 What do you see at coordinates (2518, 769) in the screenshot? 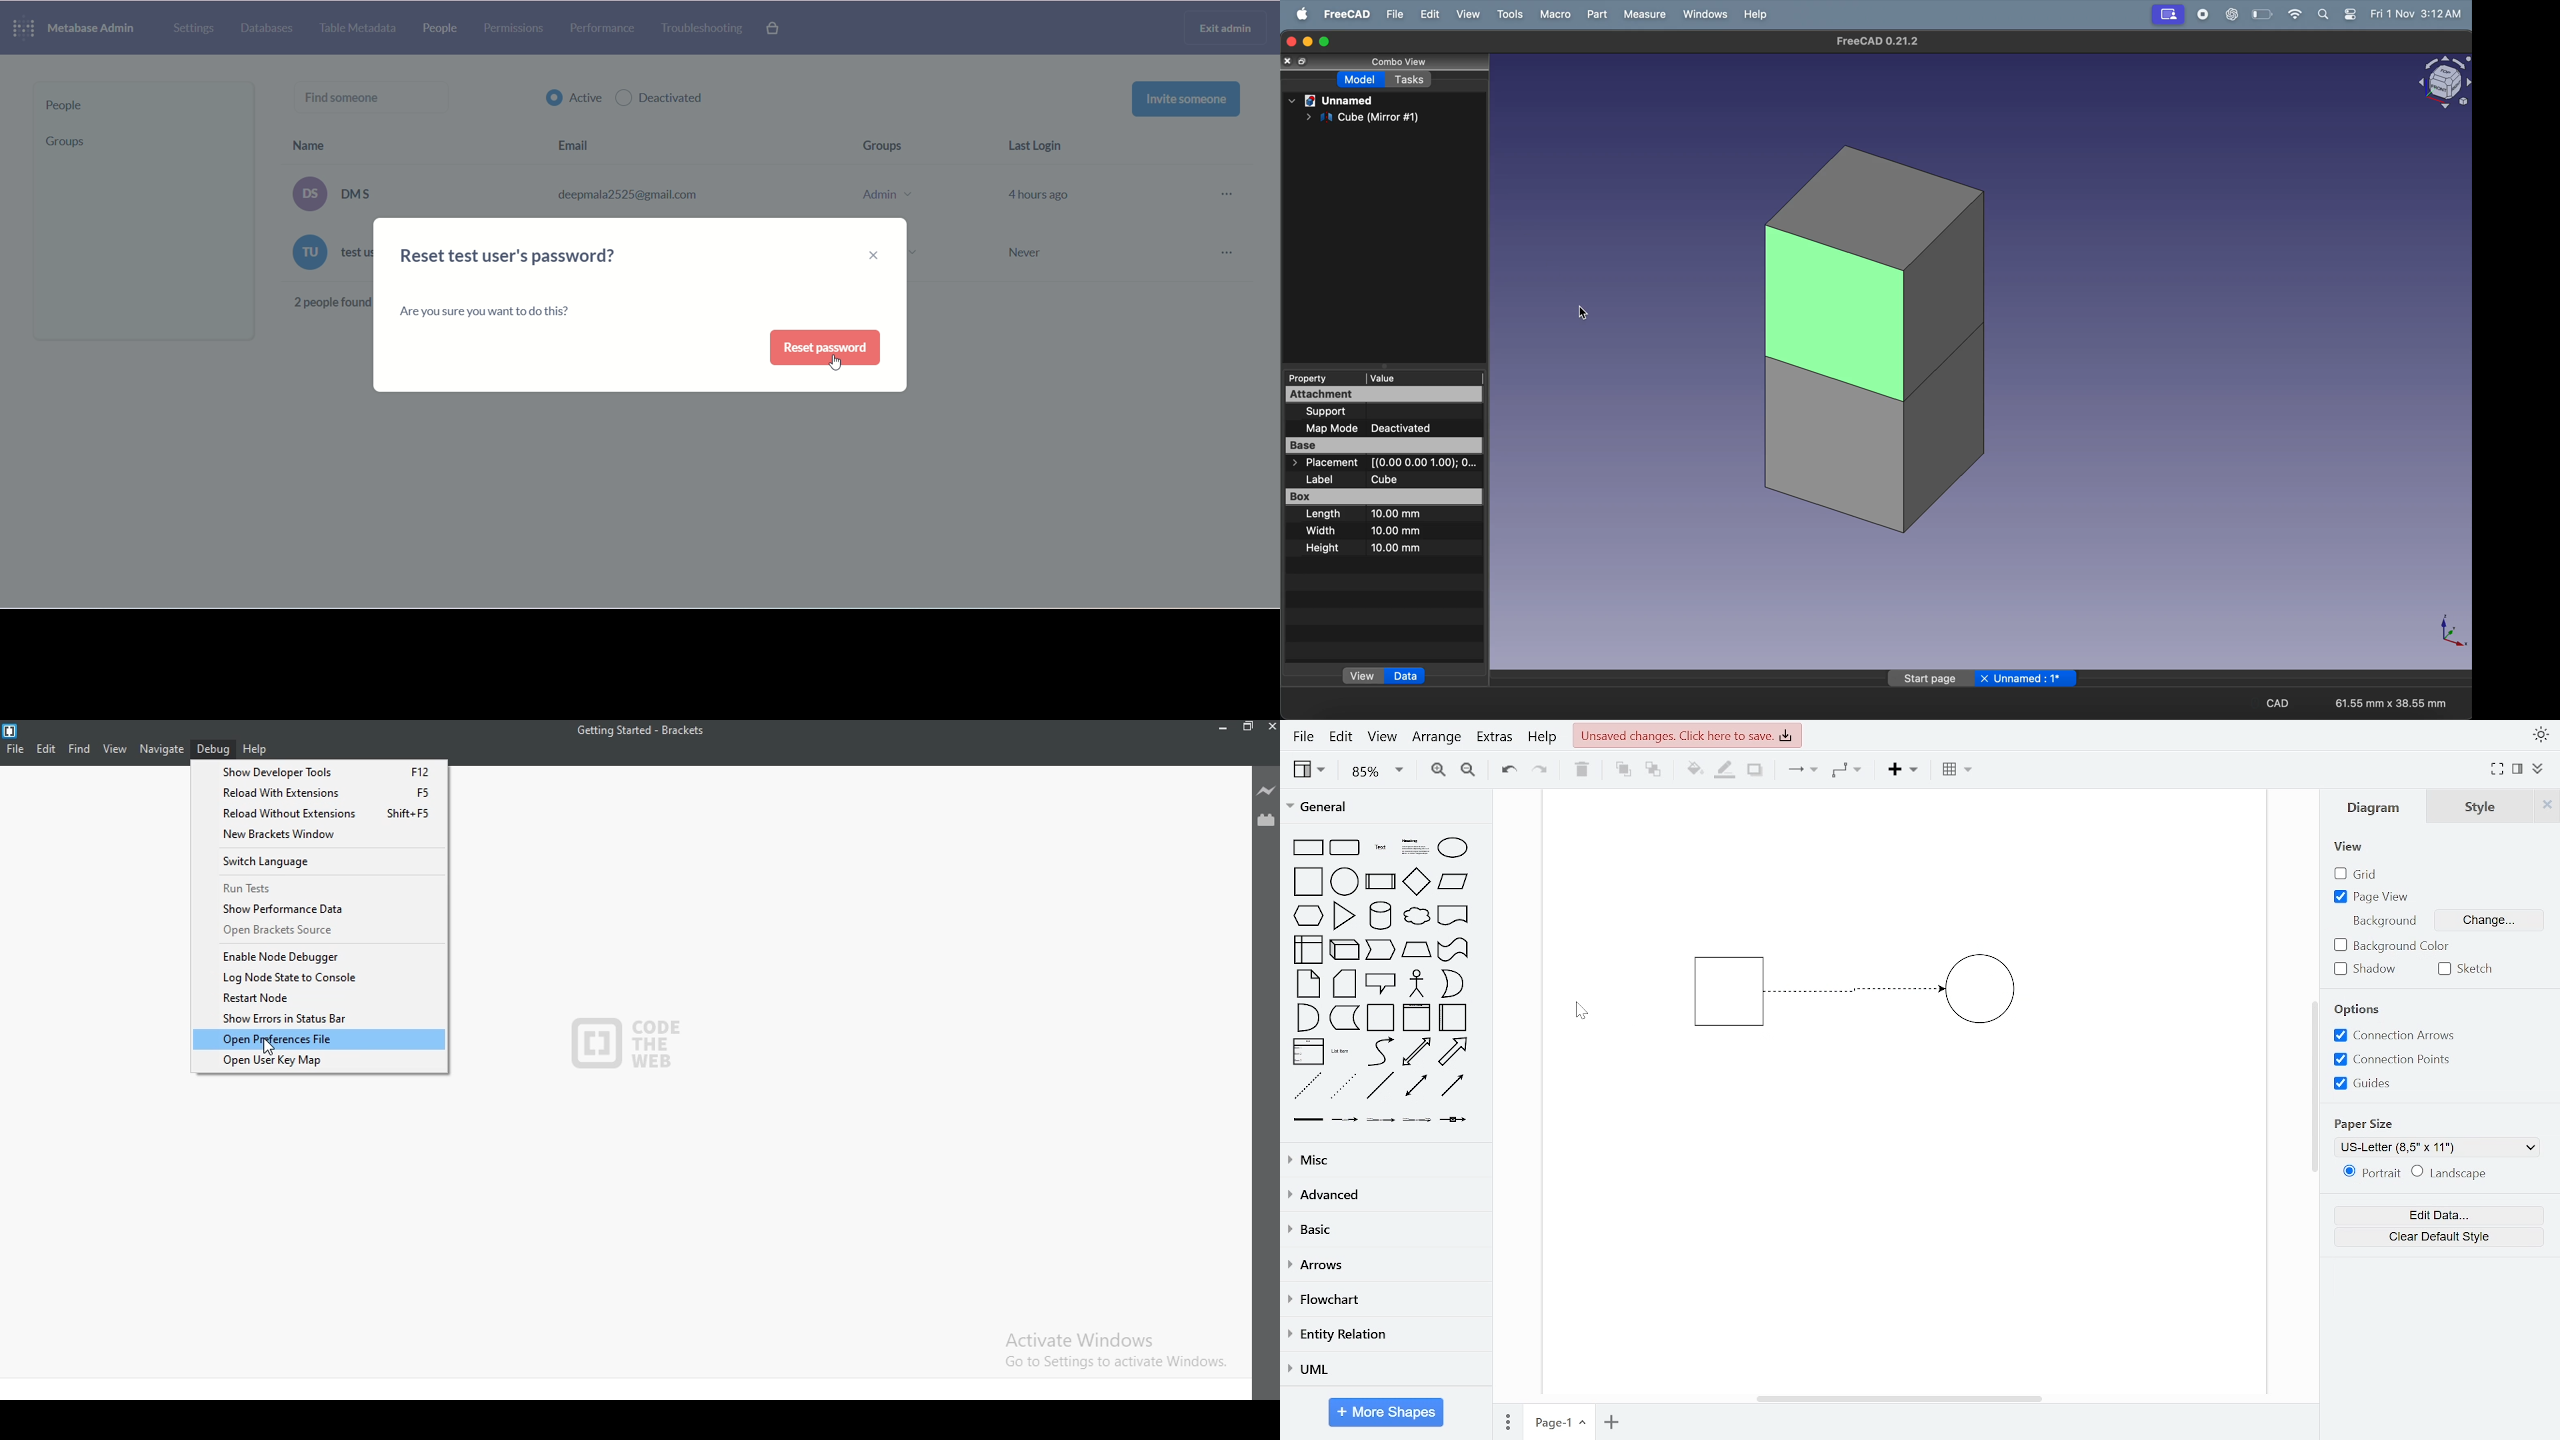
I see `format` at bounding box center [2518, 769].